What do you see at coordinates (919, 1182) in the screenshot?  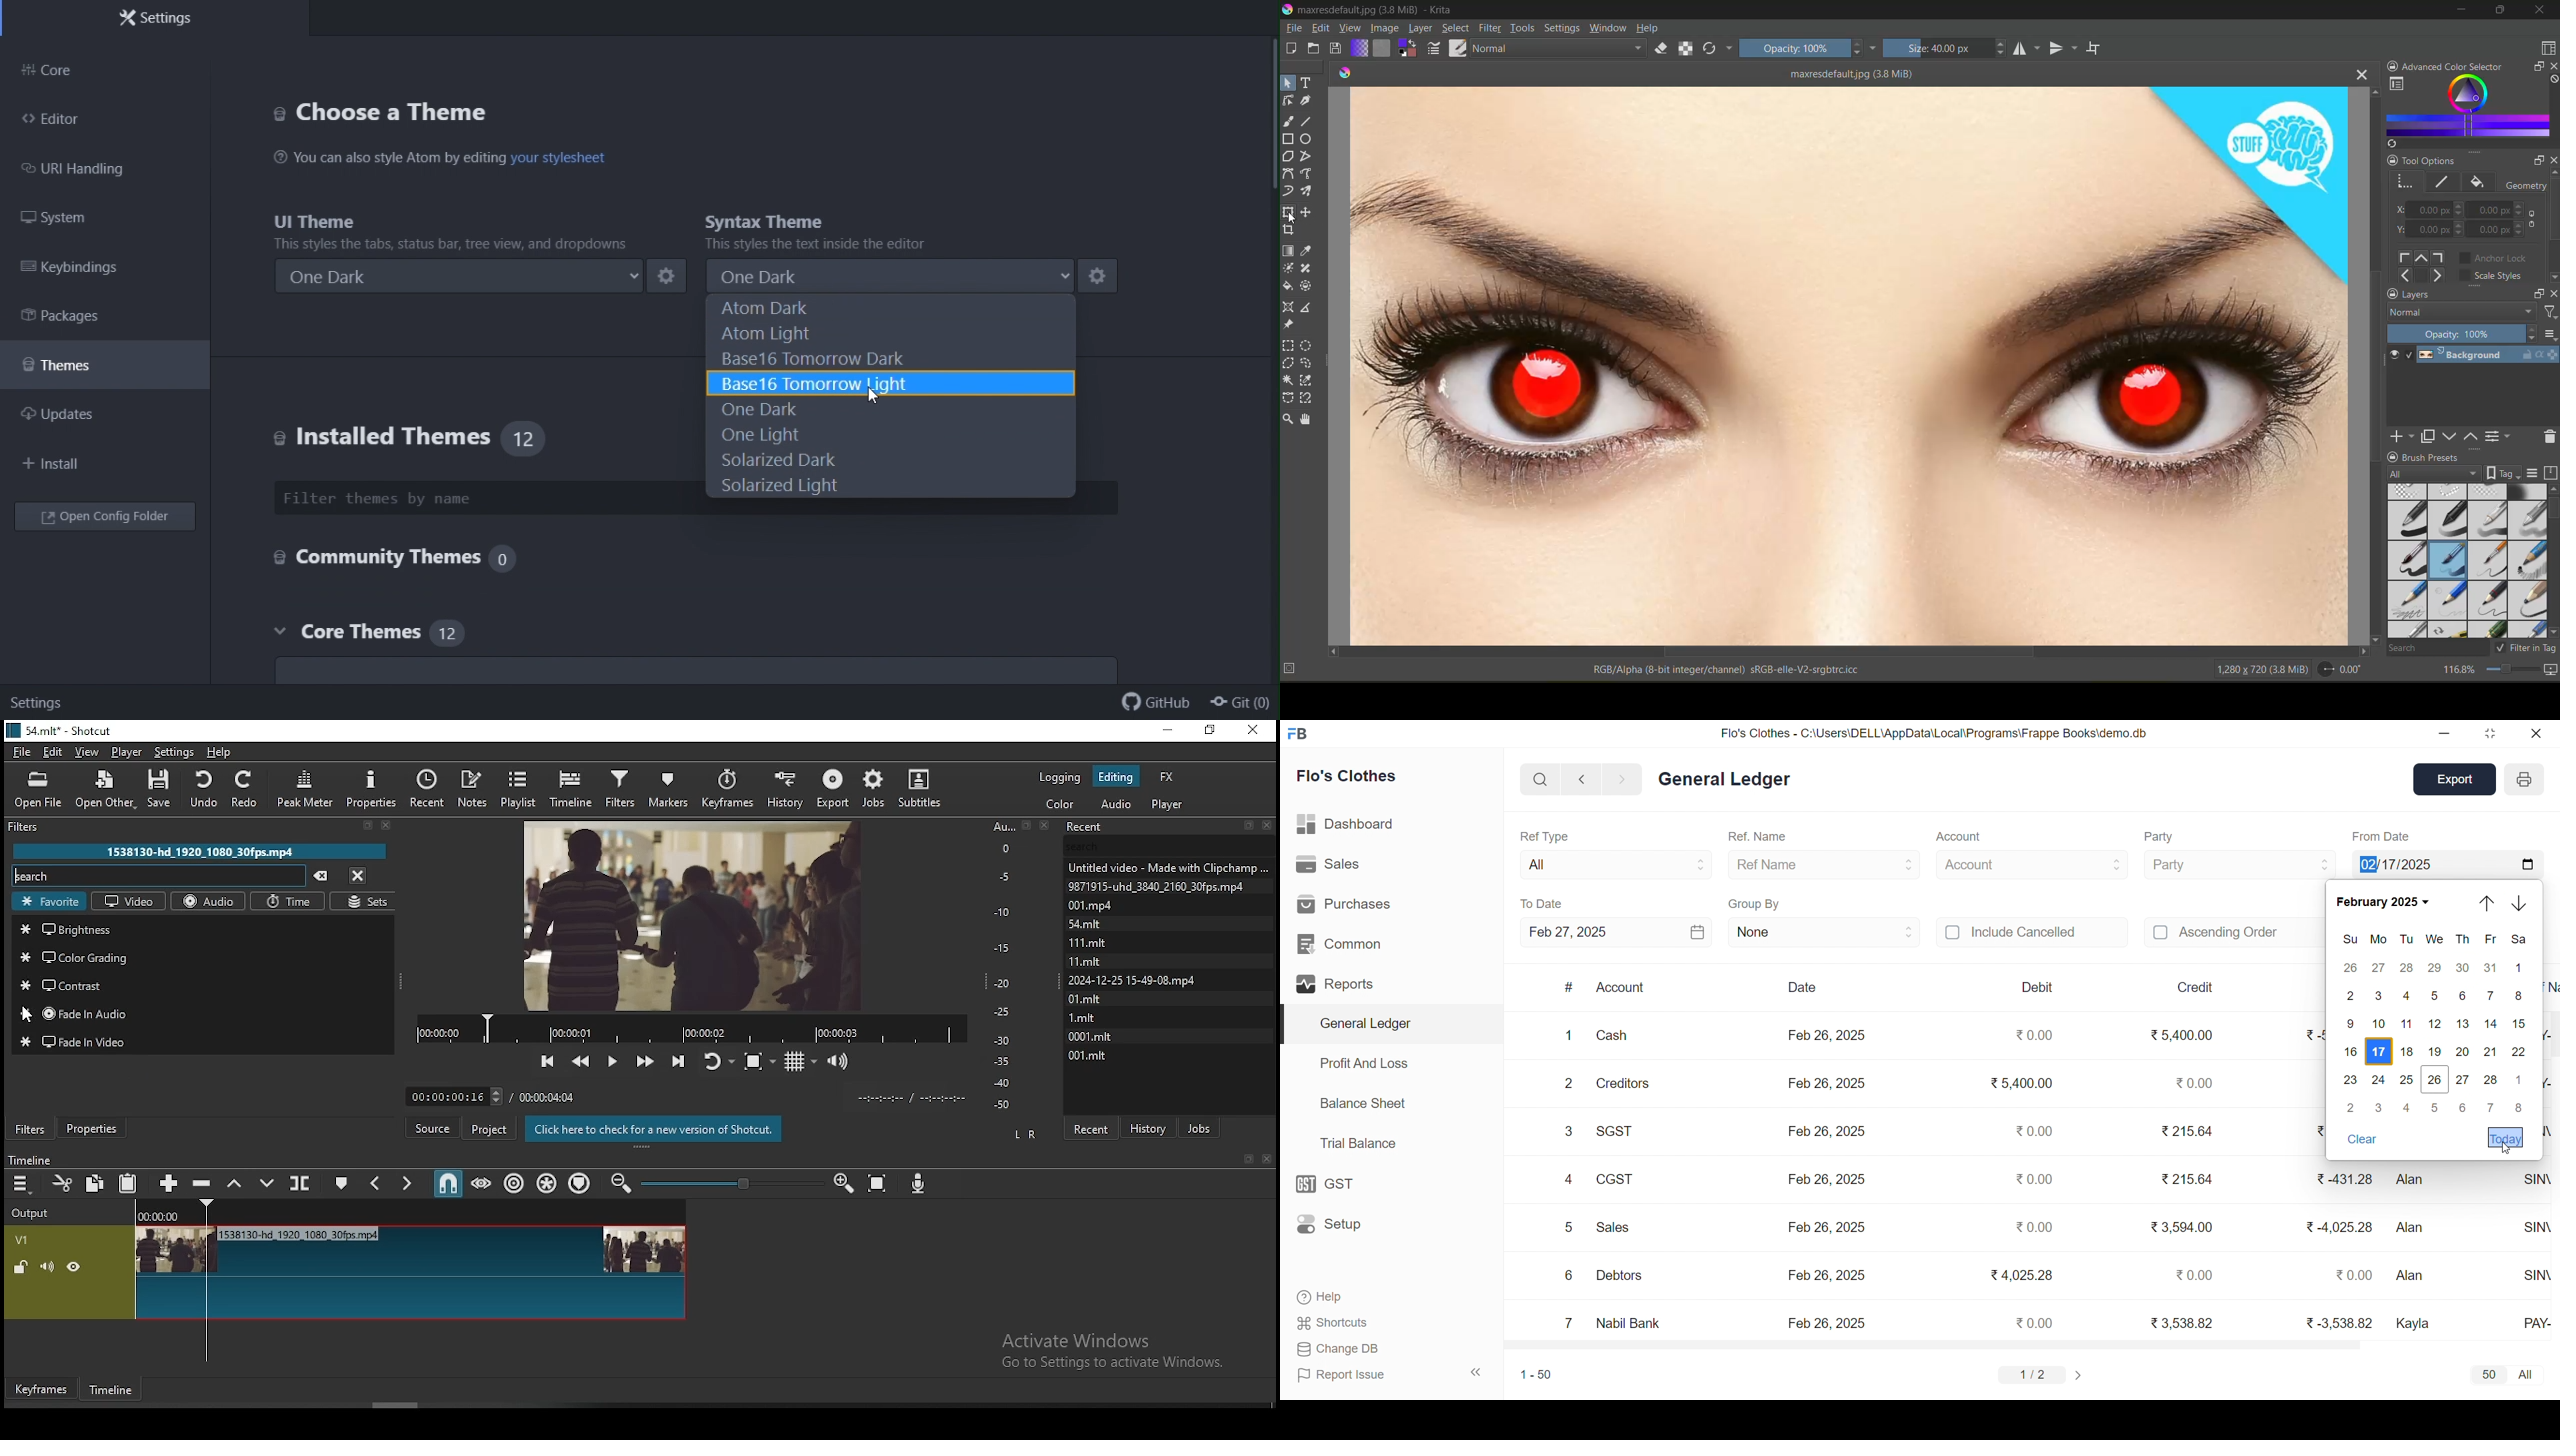 I see `record audio` at bounding box center [919, 1182].